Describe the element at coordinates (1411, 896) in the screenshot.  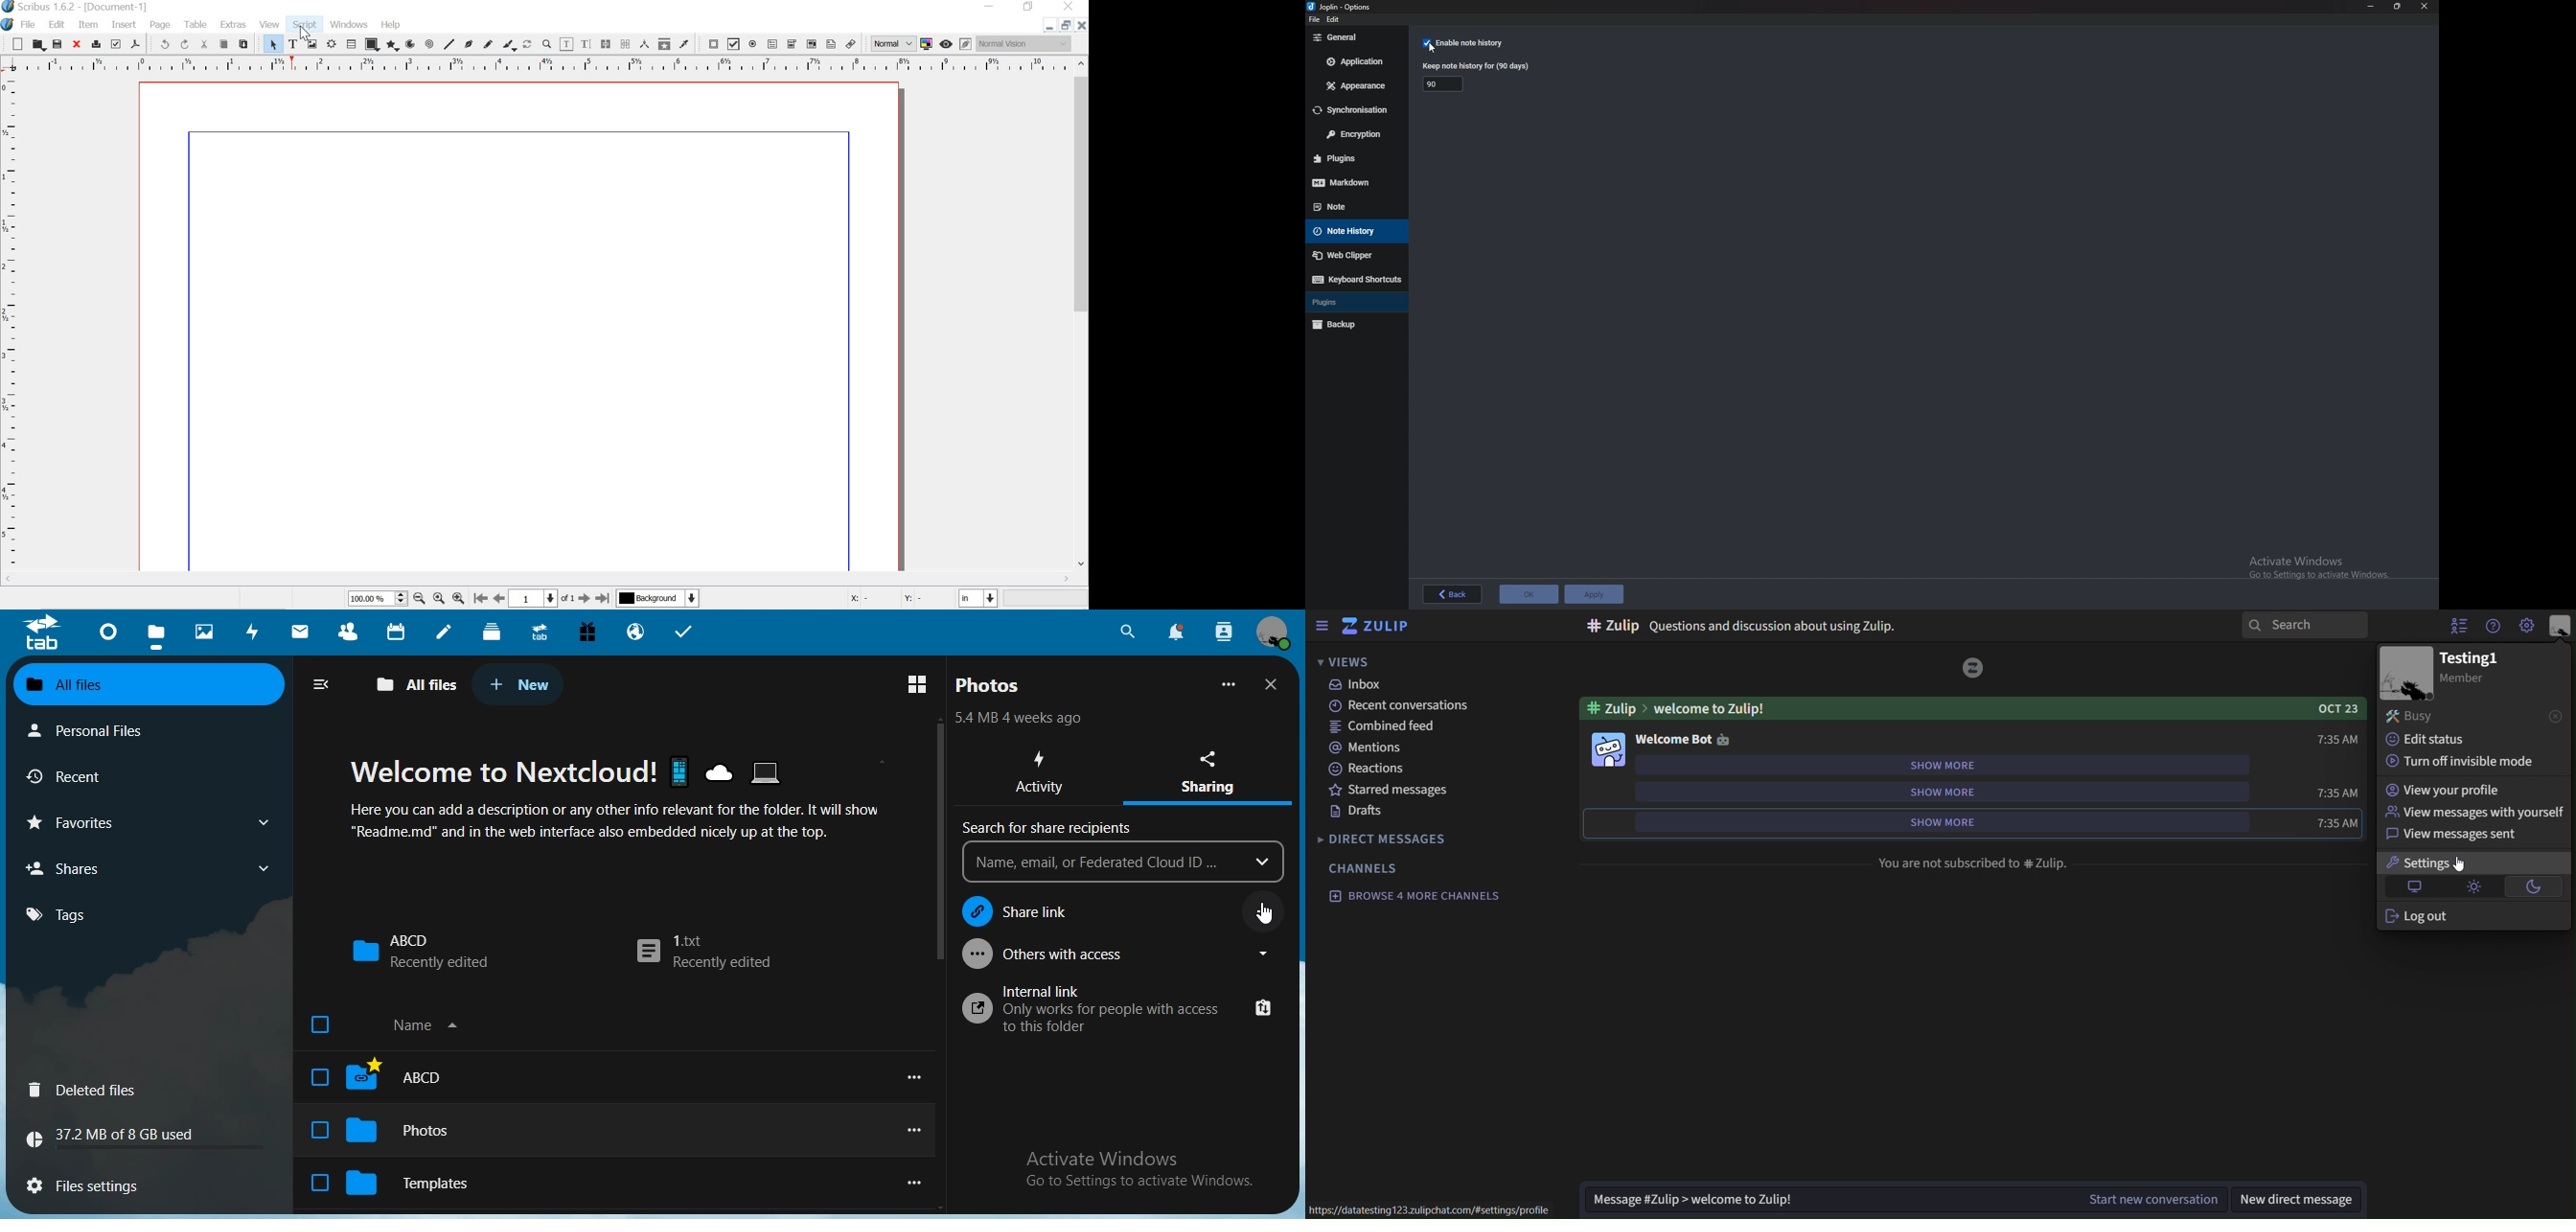
I see `browse 4 more channels` at that location.